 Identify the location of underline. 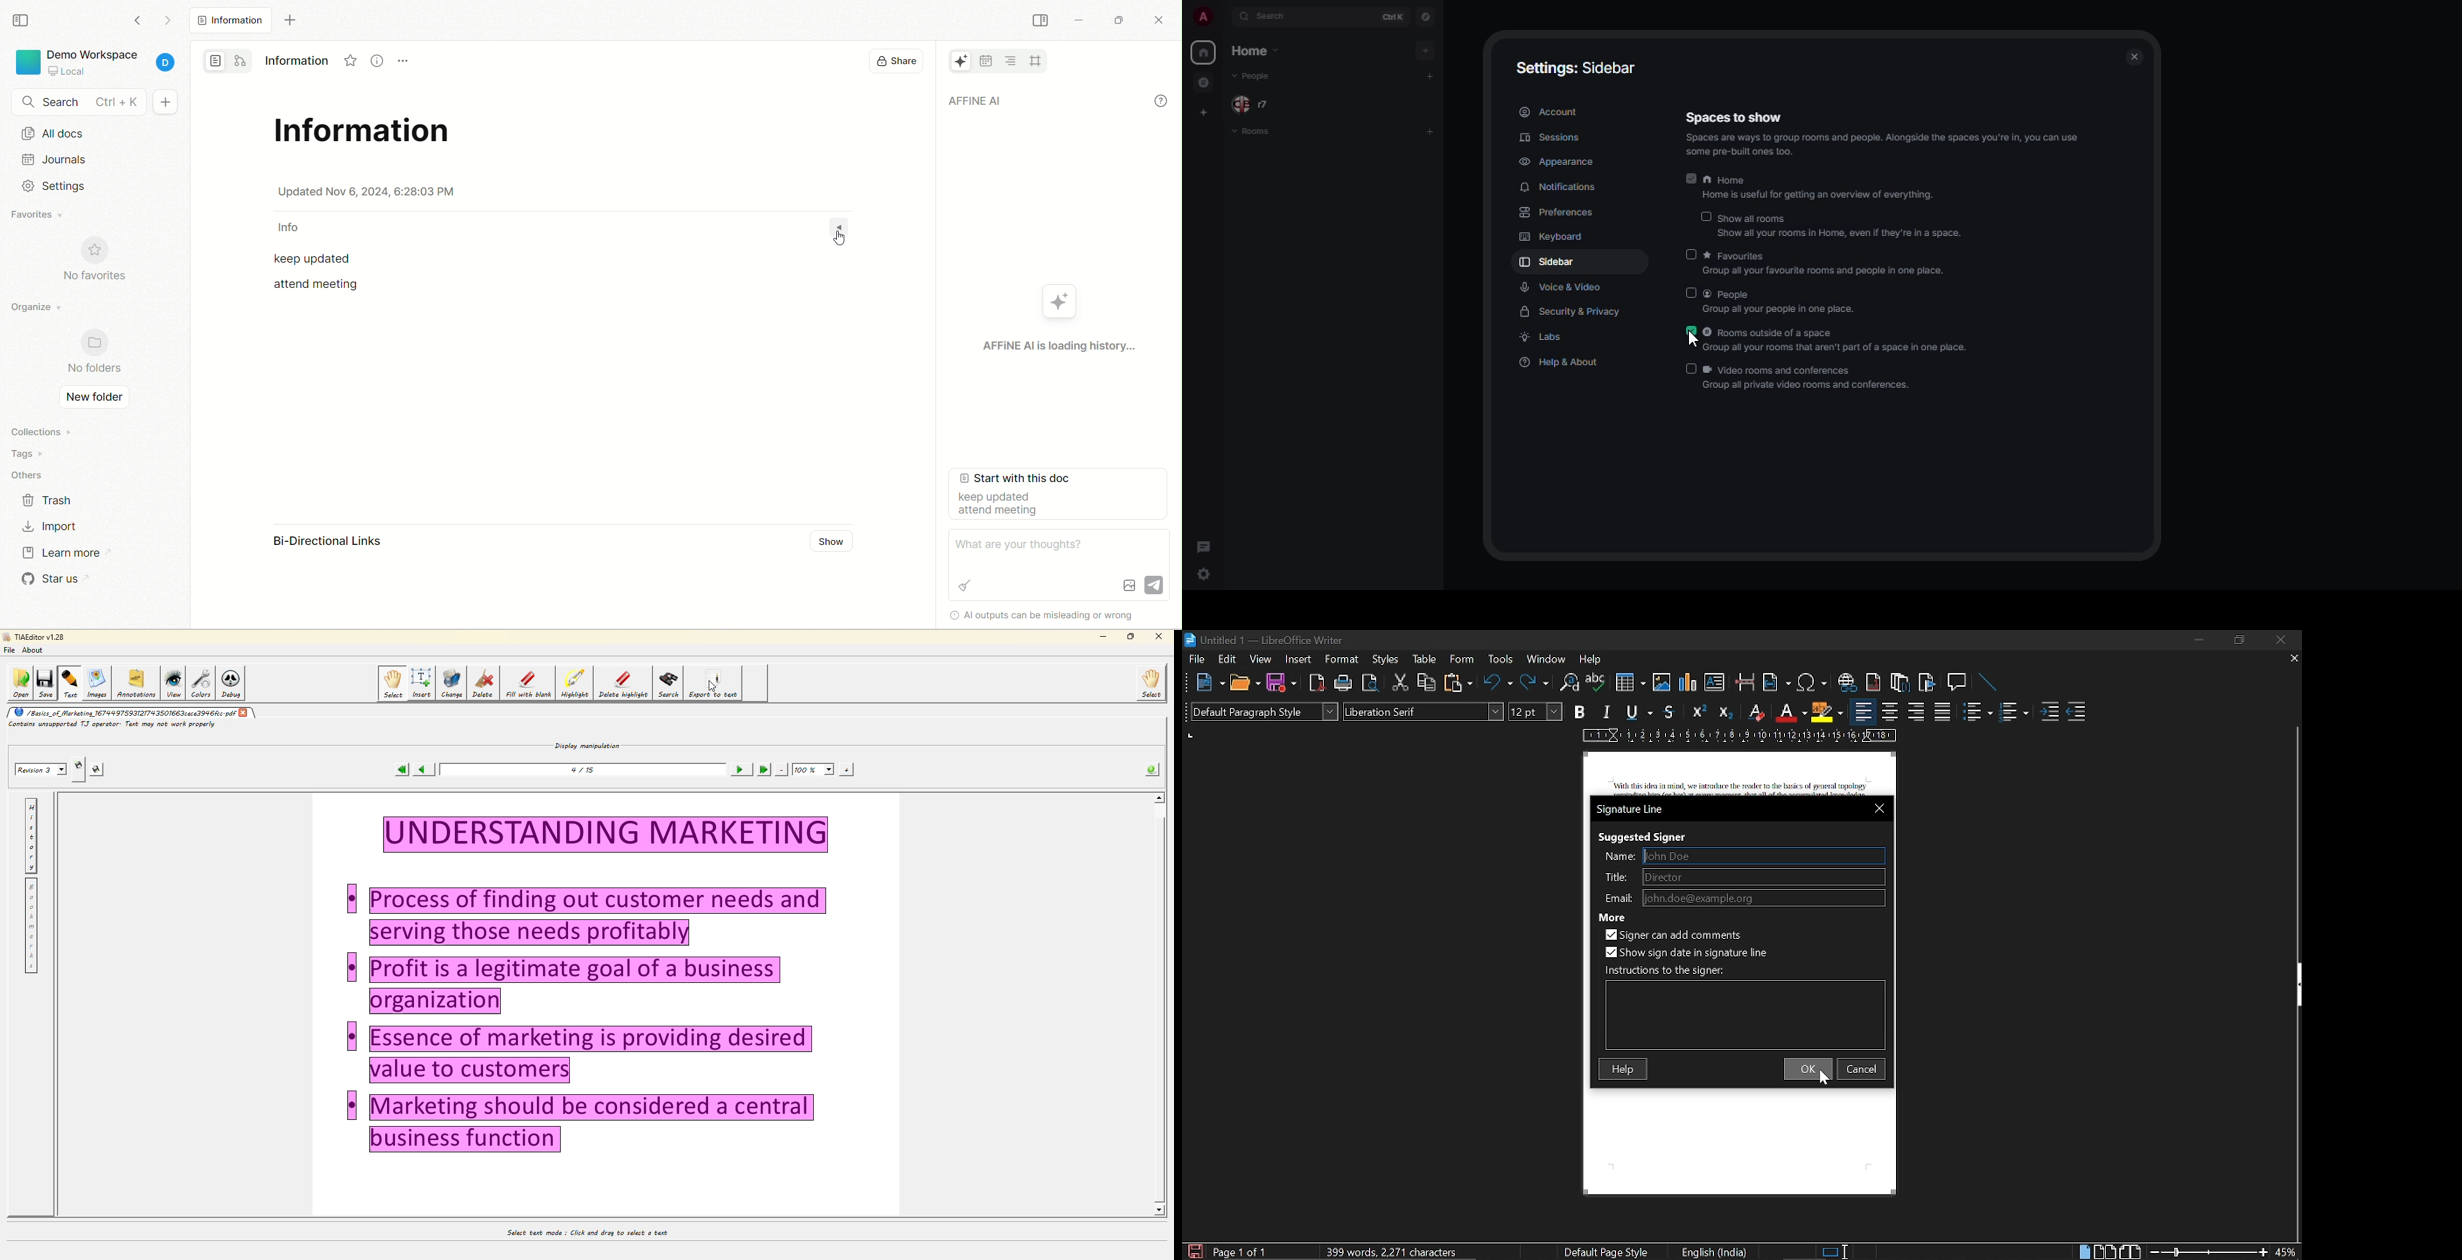
(1639, 713).